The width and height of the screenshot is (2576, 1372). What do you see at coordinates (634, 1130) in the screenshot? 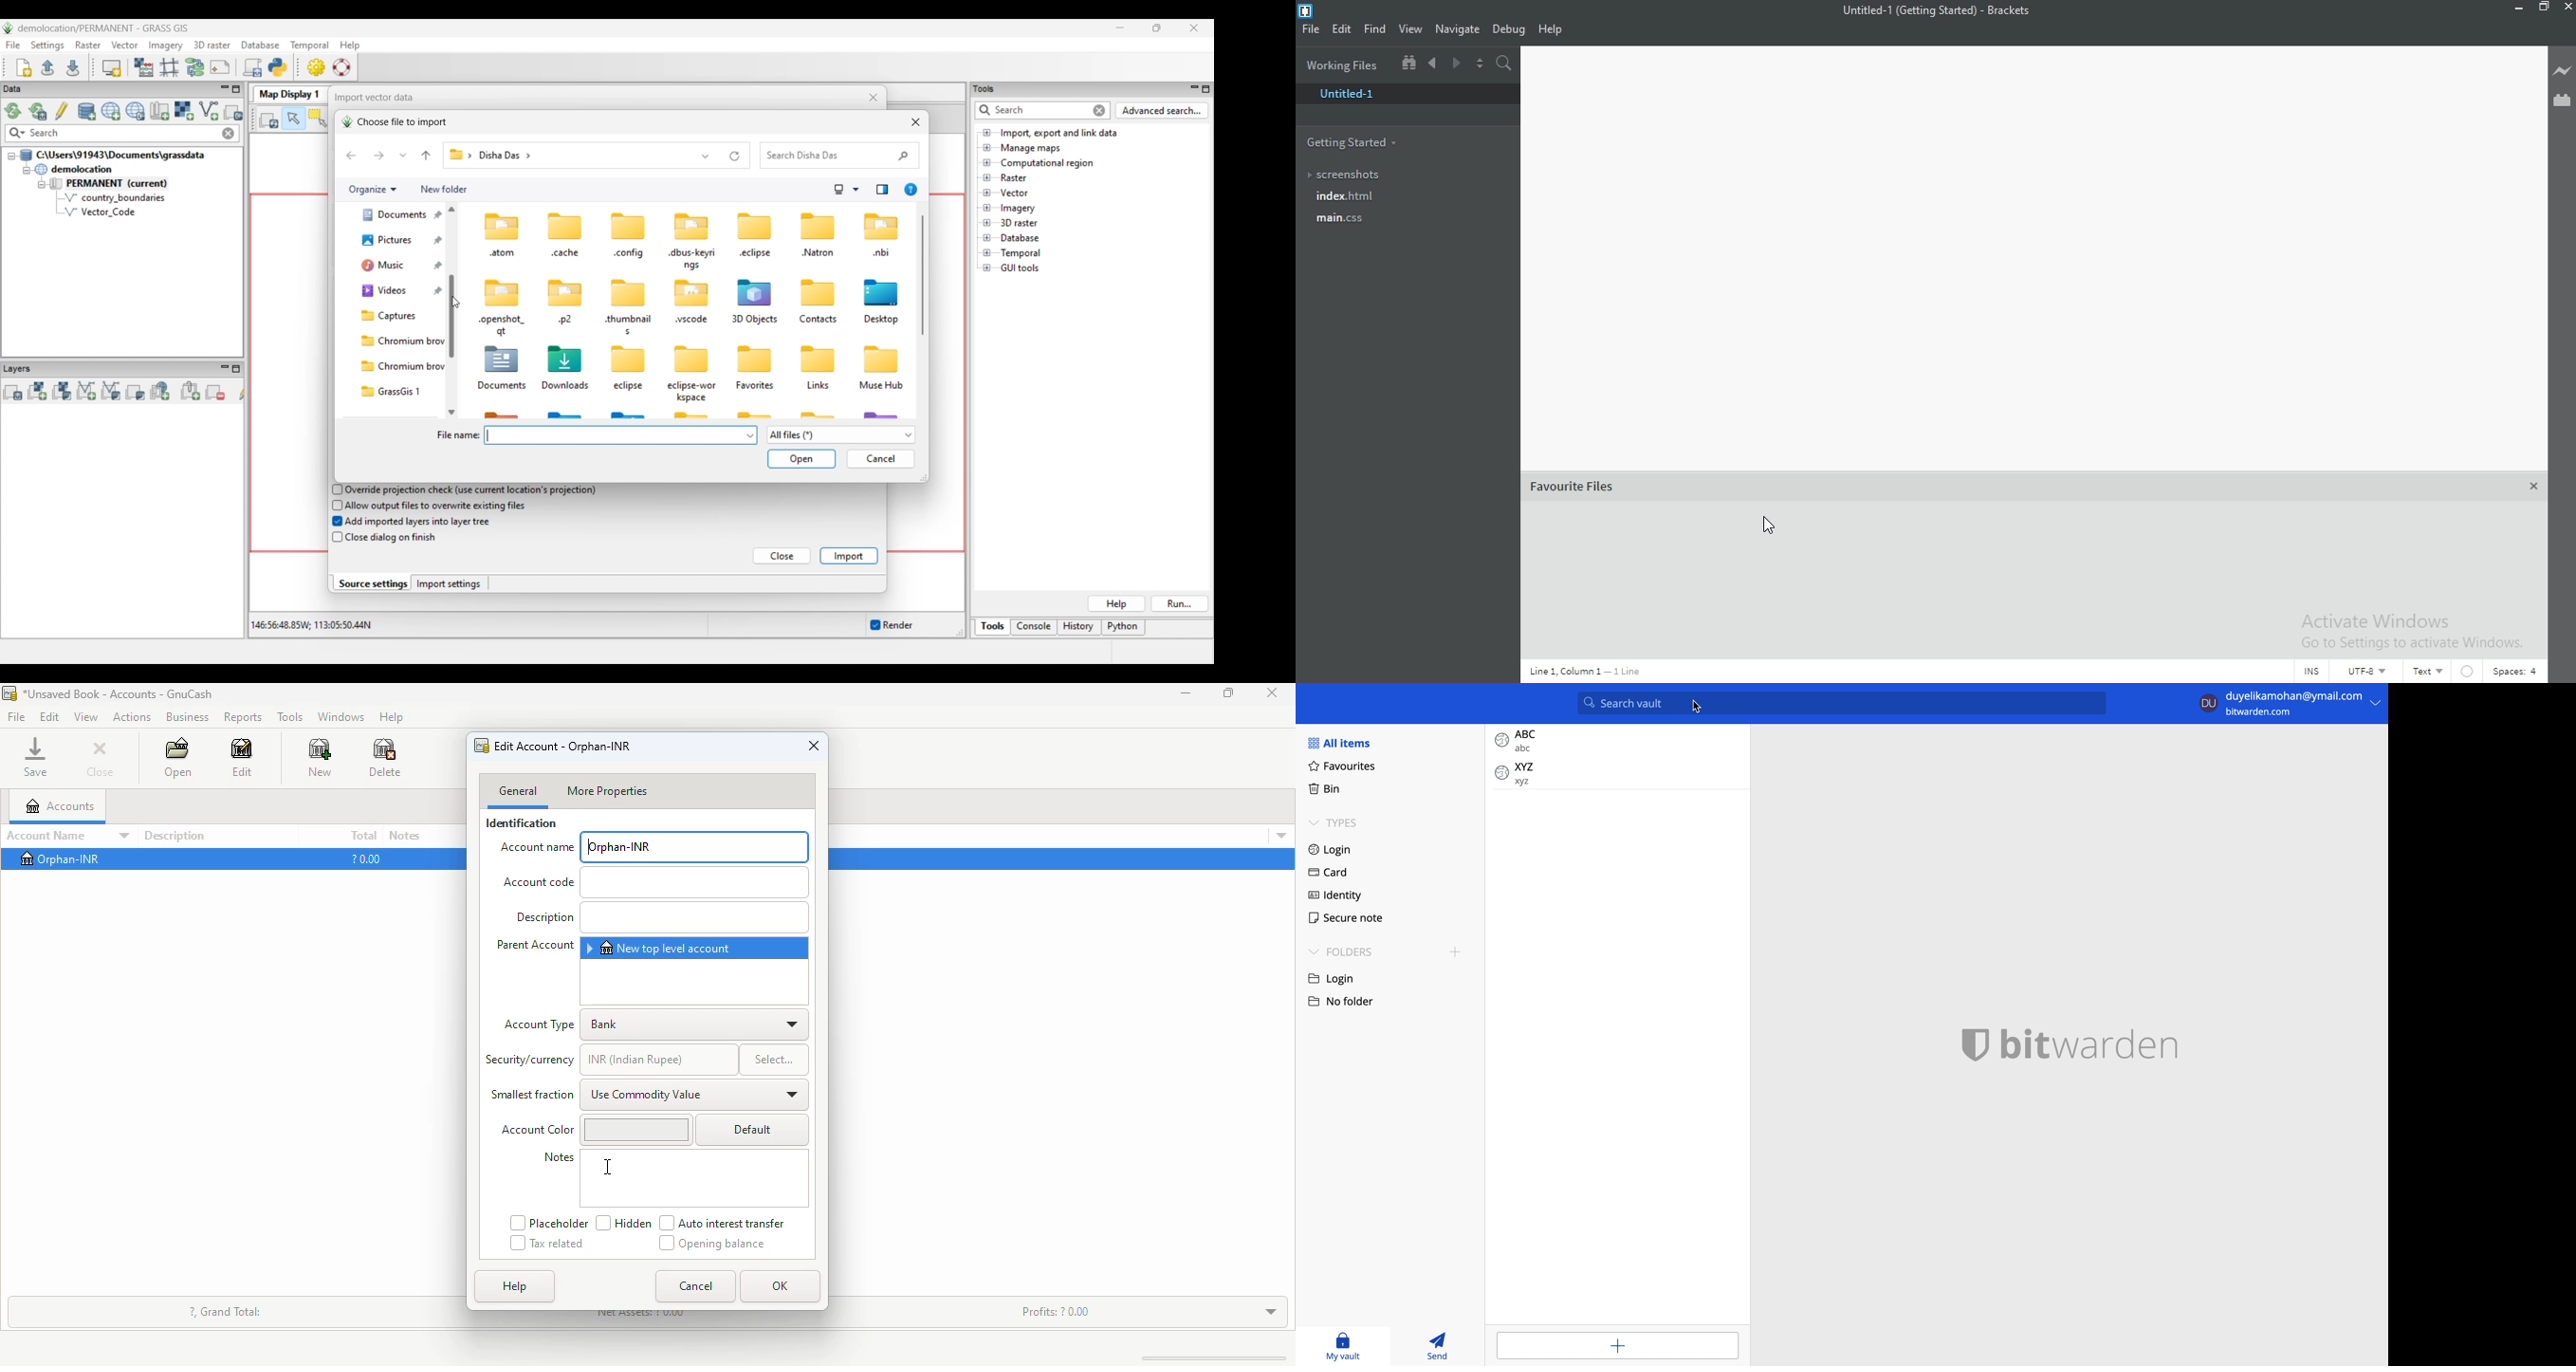
I see `change account color` at bounding box center [634, 1130].